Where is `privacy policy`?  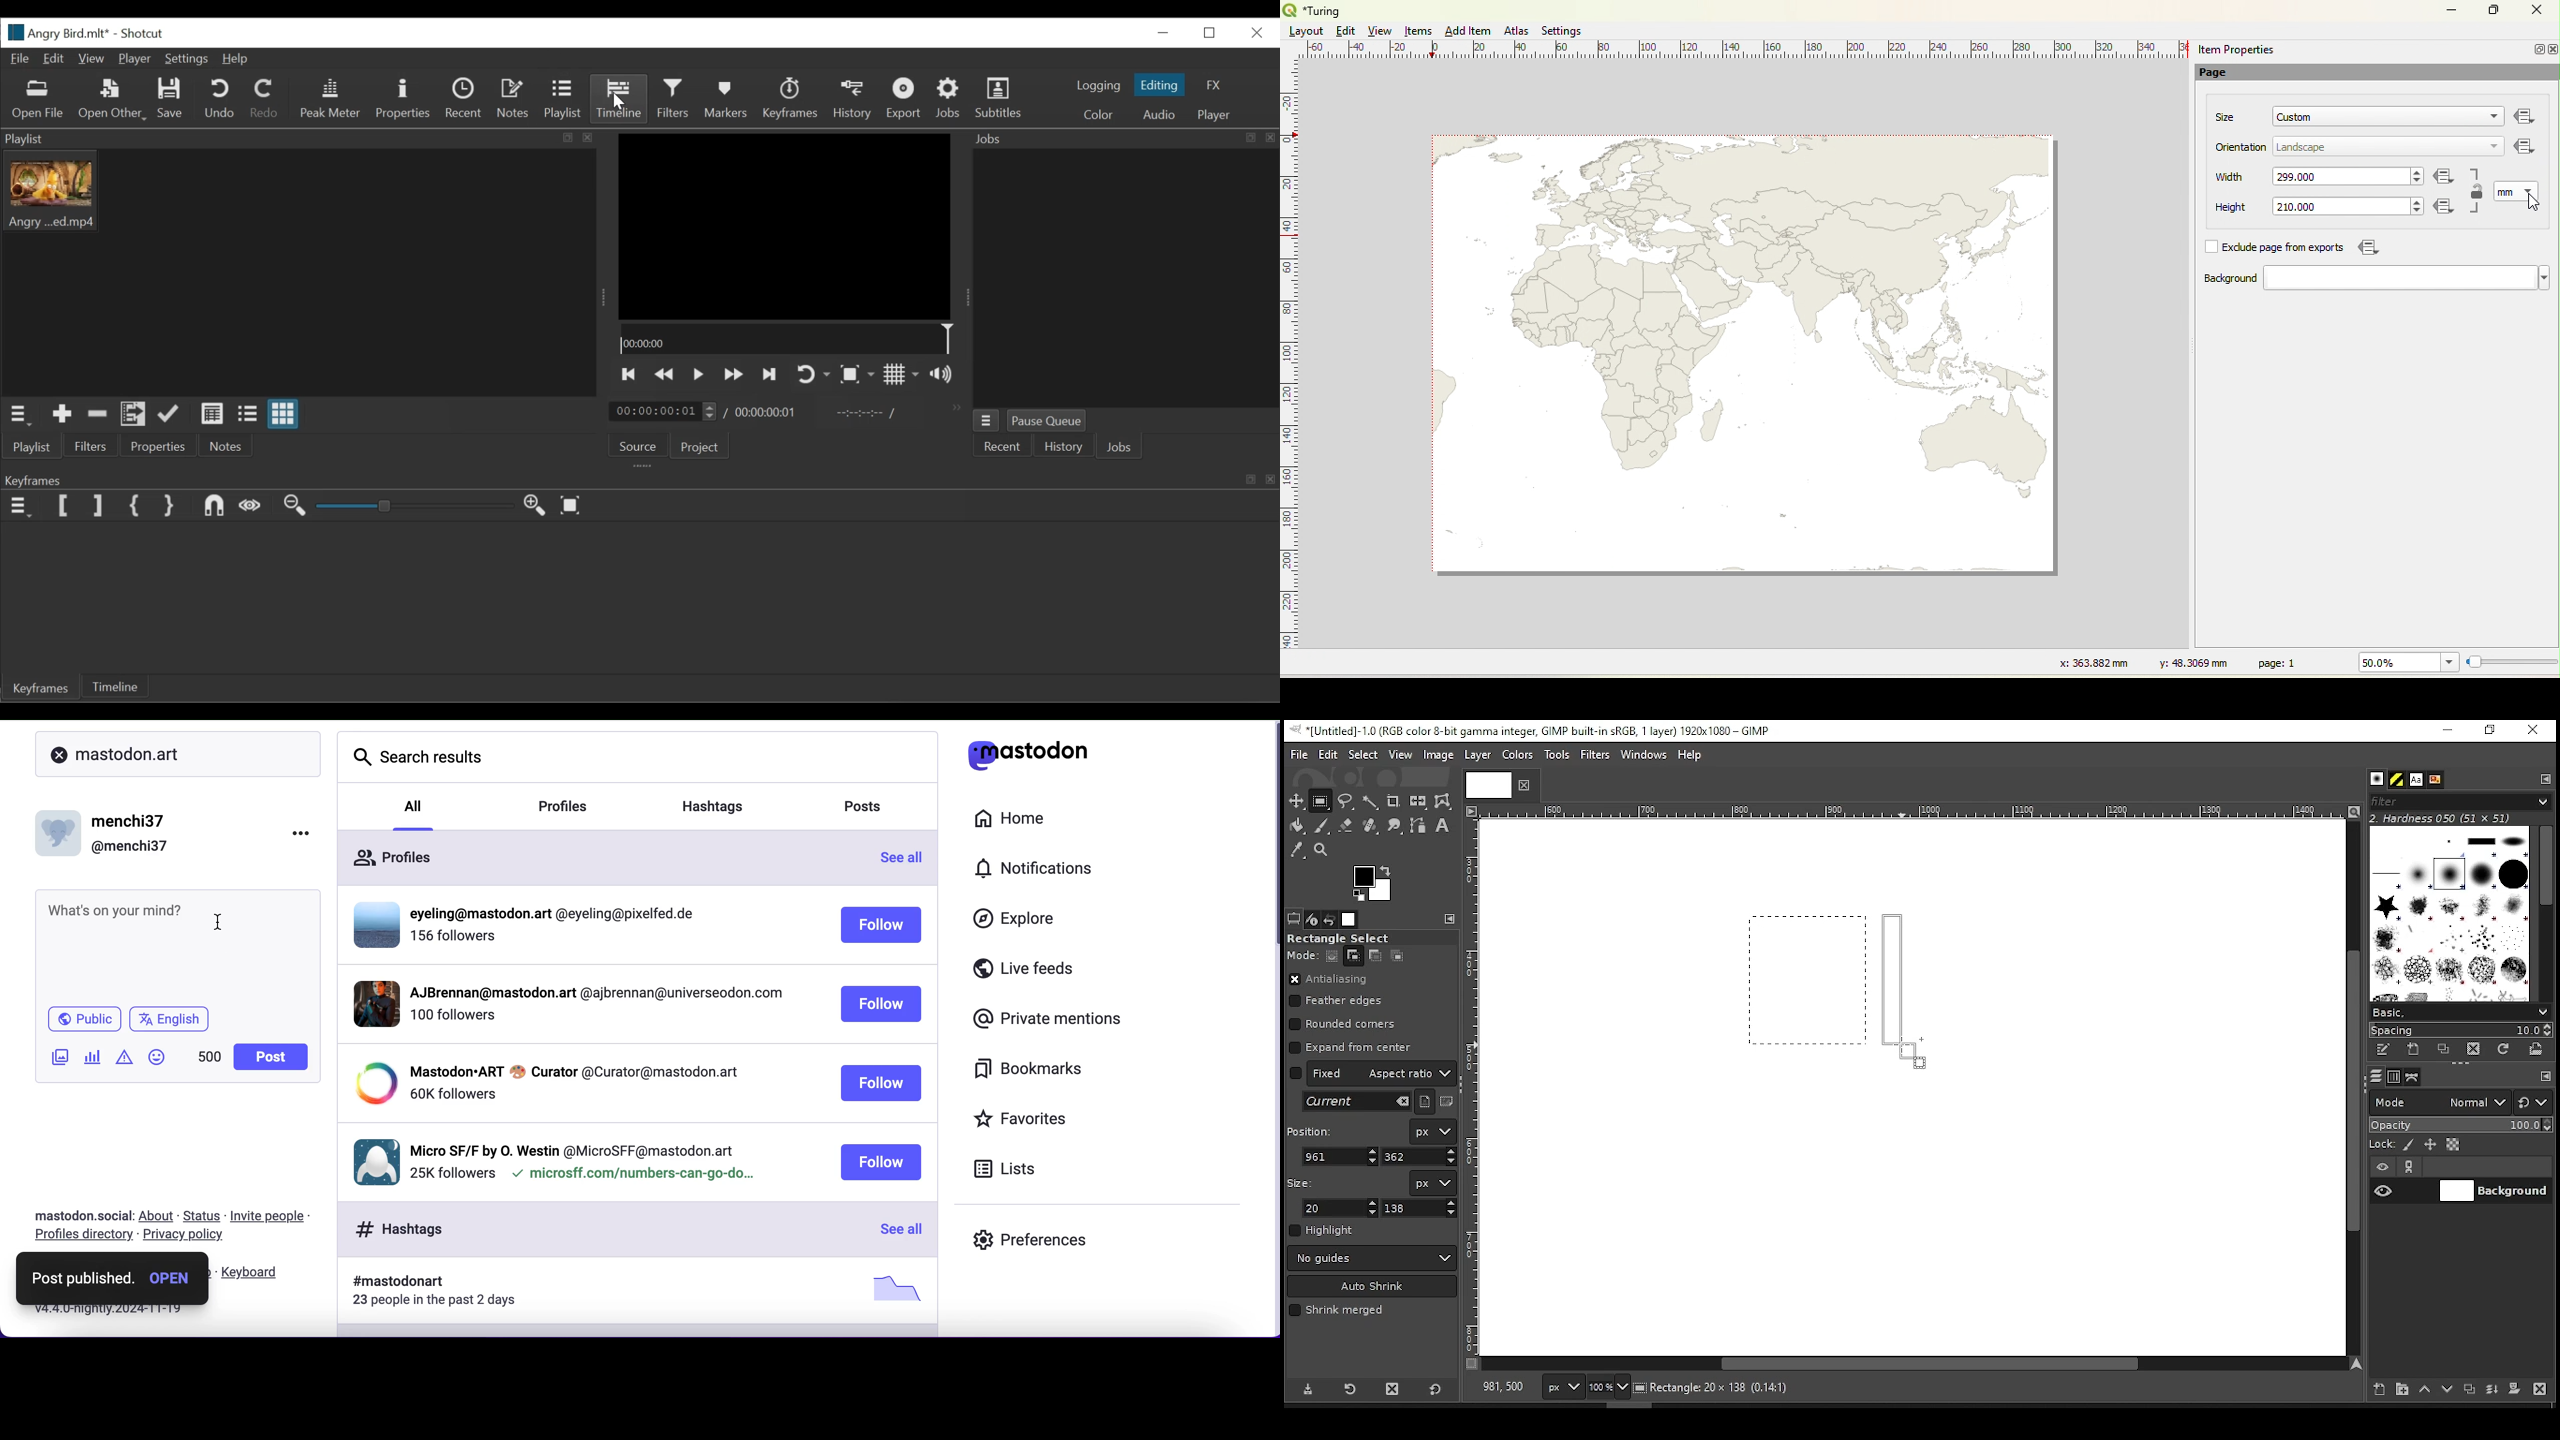
privacy policy is located at coordinates (187, 1237).